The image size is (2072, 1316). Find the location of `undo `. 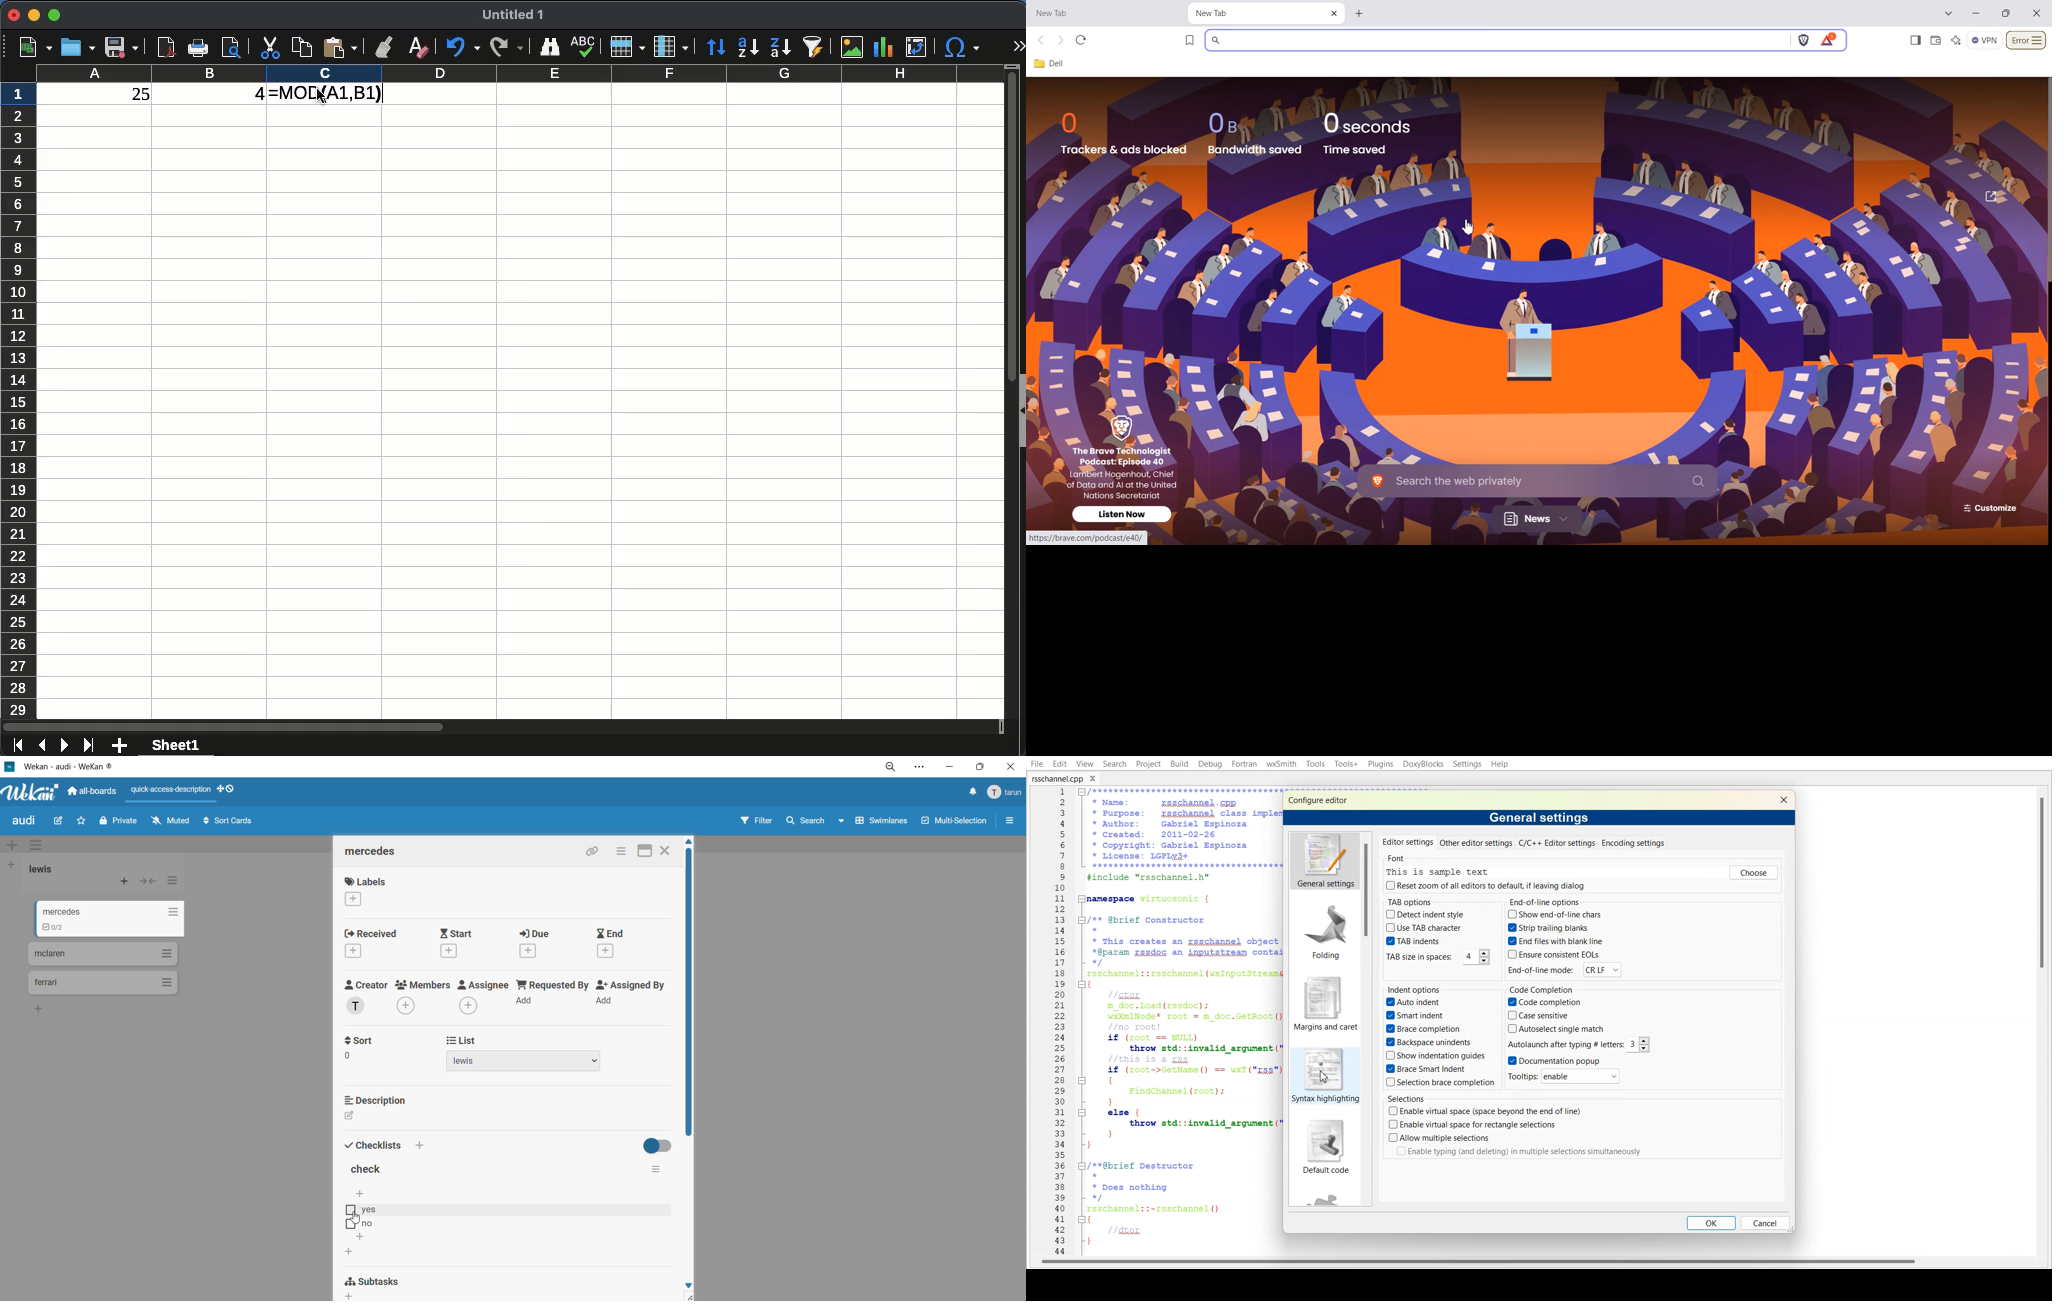

undo  is located at coordinates (463, 47).